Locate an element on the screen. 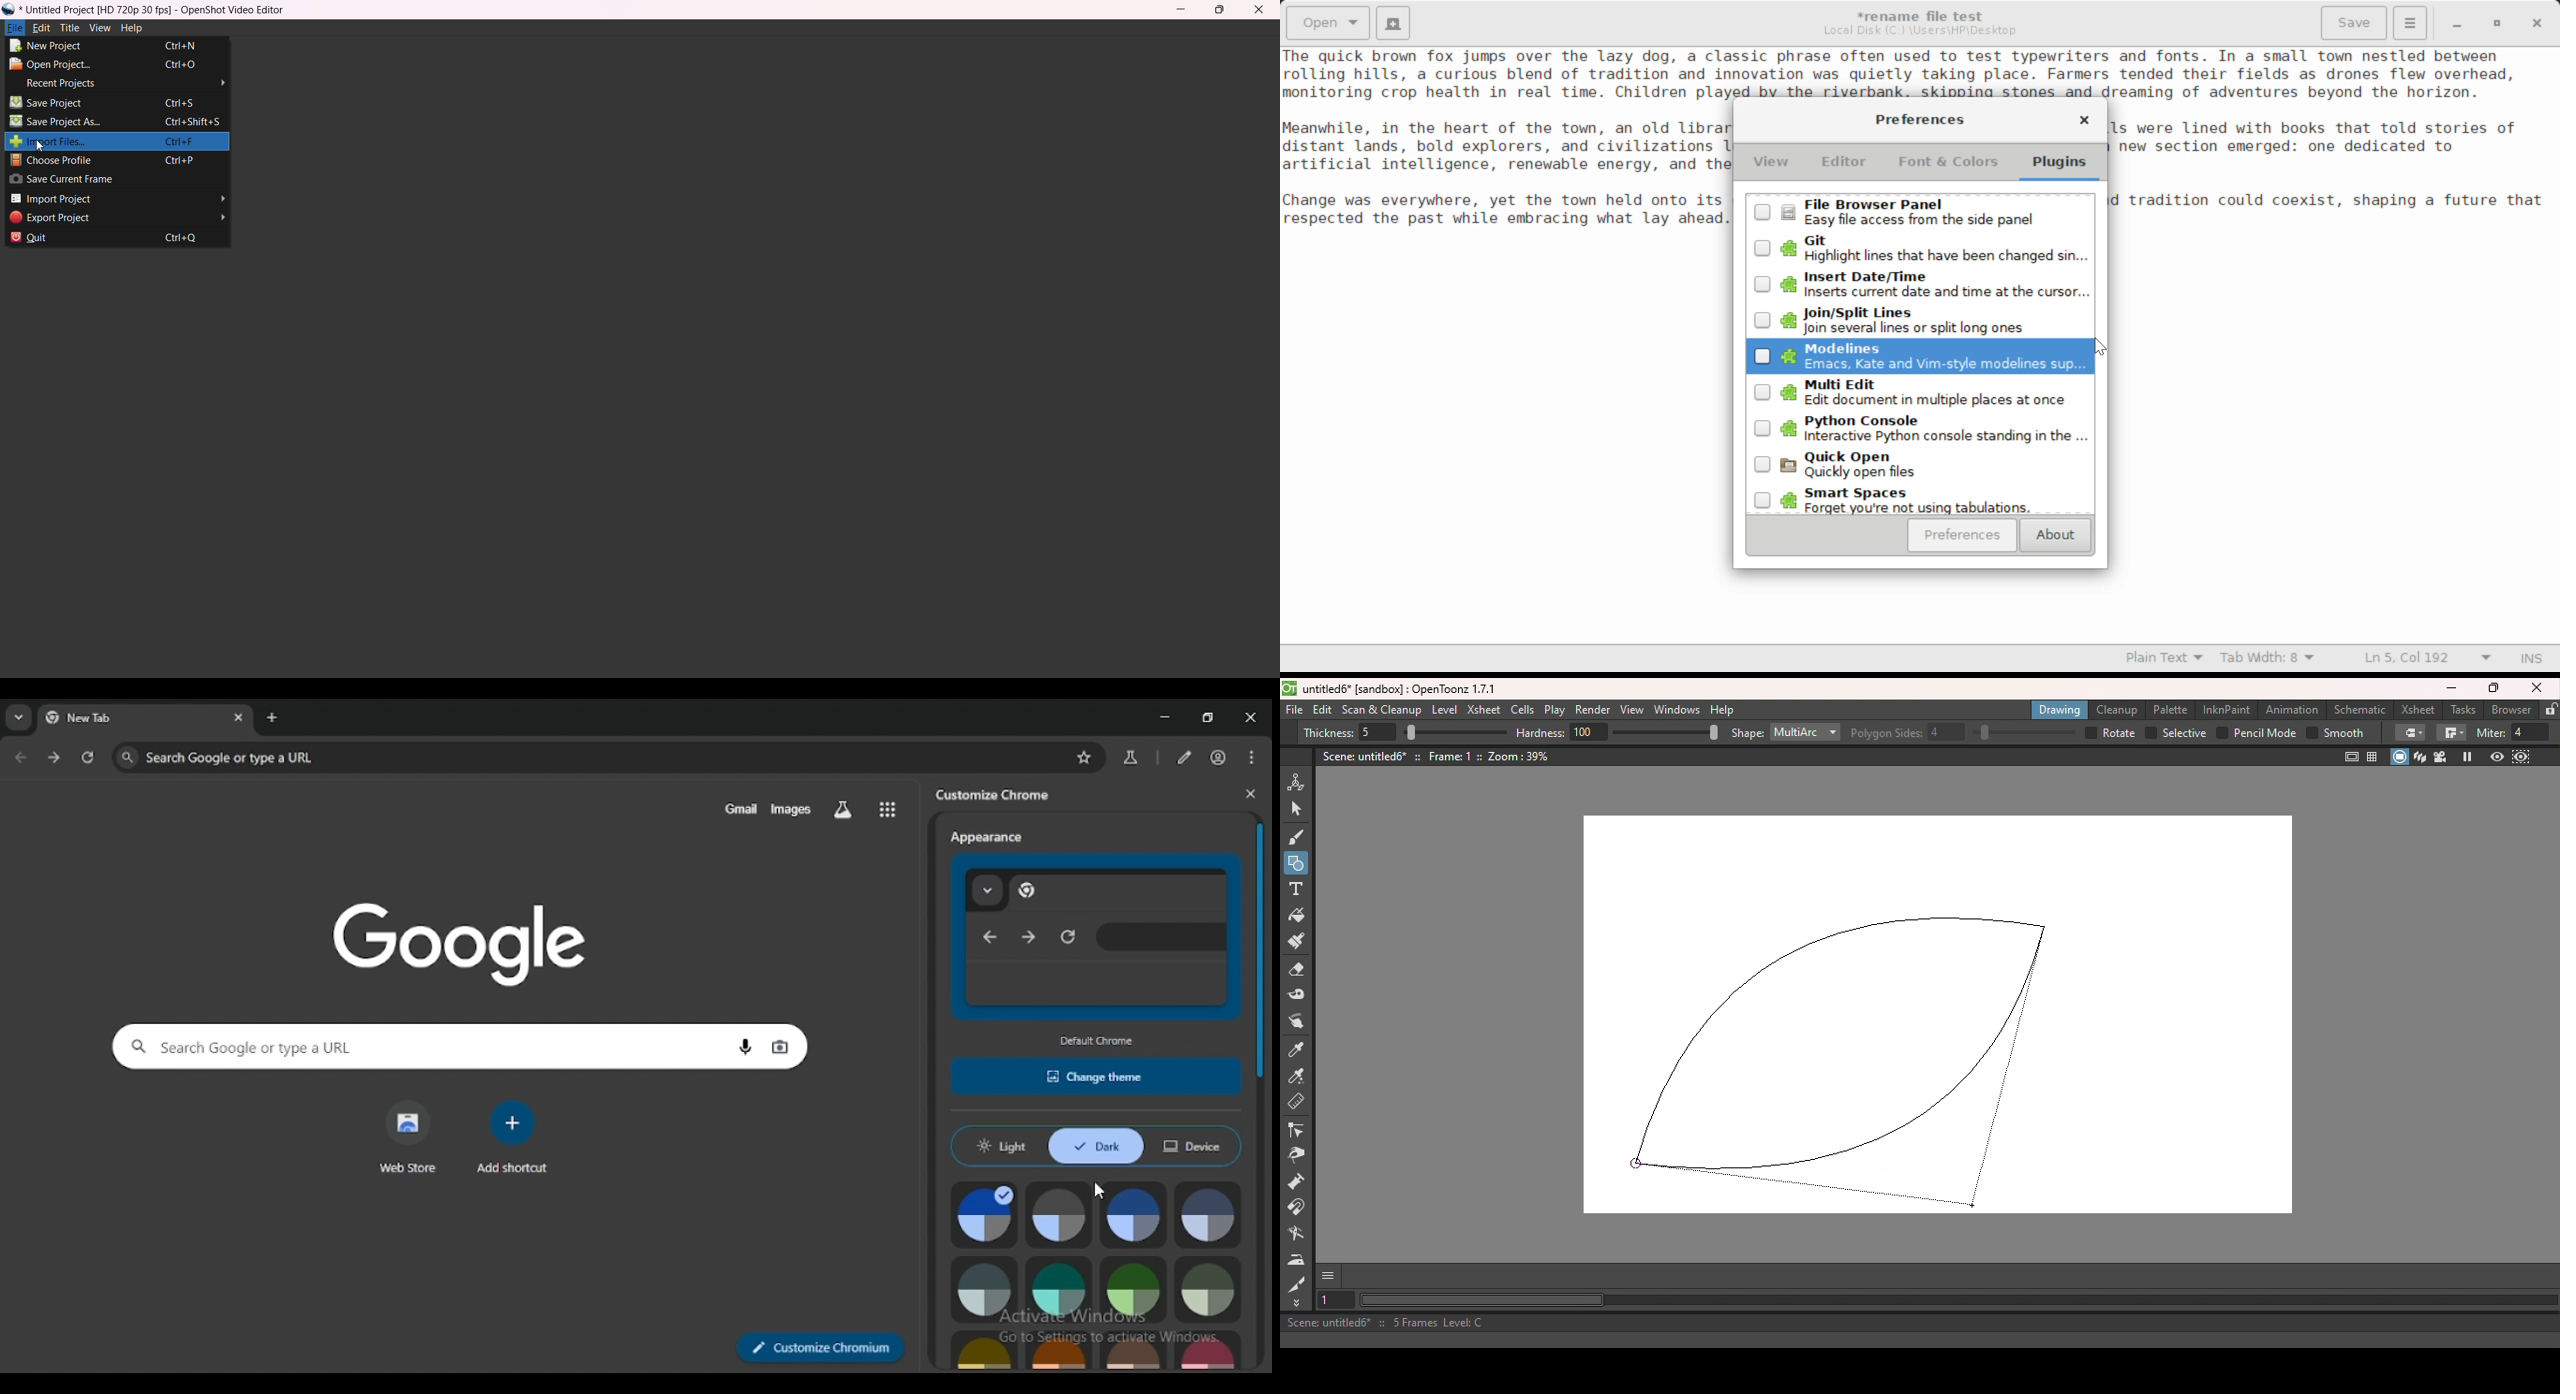 The height and width of the screenshot is (1400, 2576). default color is located at coordinates (984, 1215).